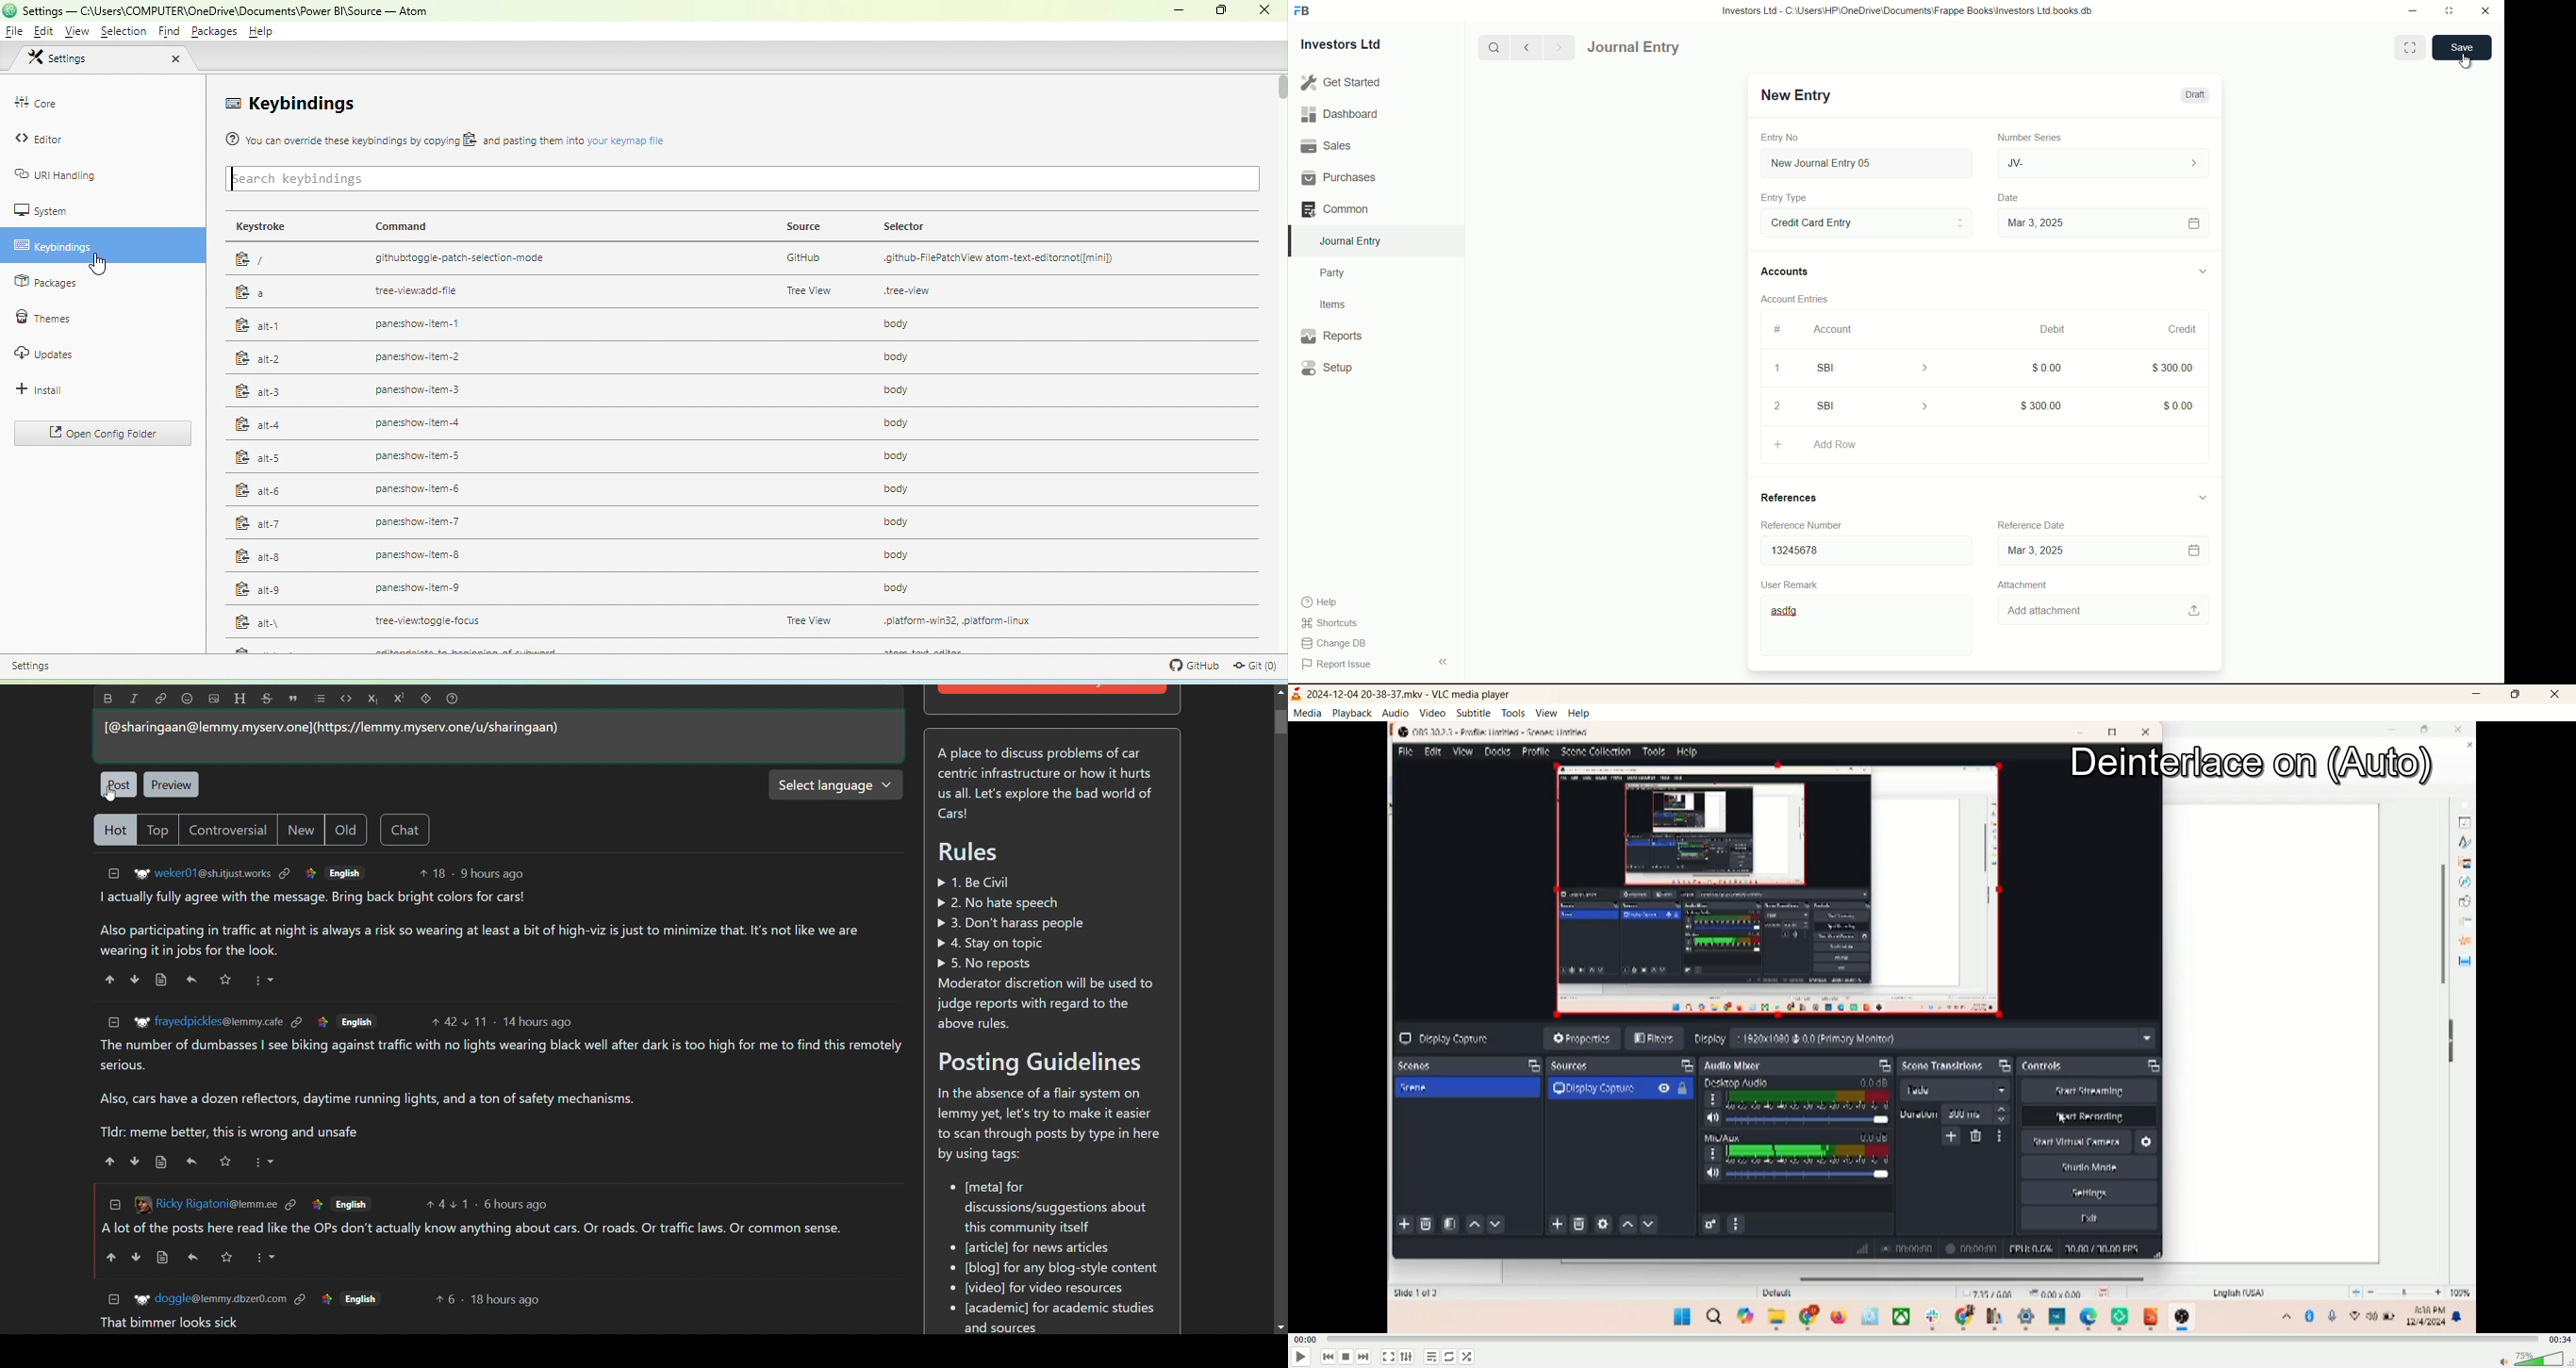  Describe the element at coordinates (163, 1258) in the screenshot. I see `view source` at that location.